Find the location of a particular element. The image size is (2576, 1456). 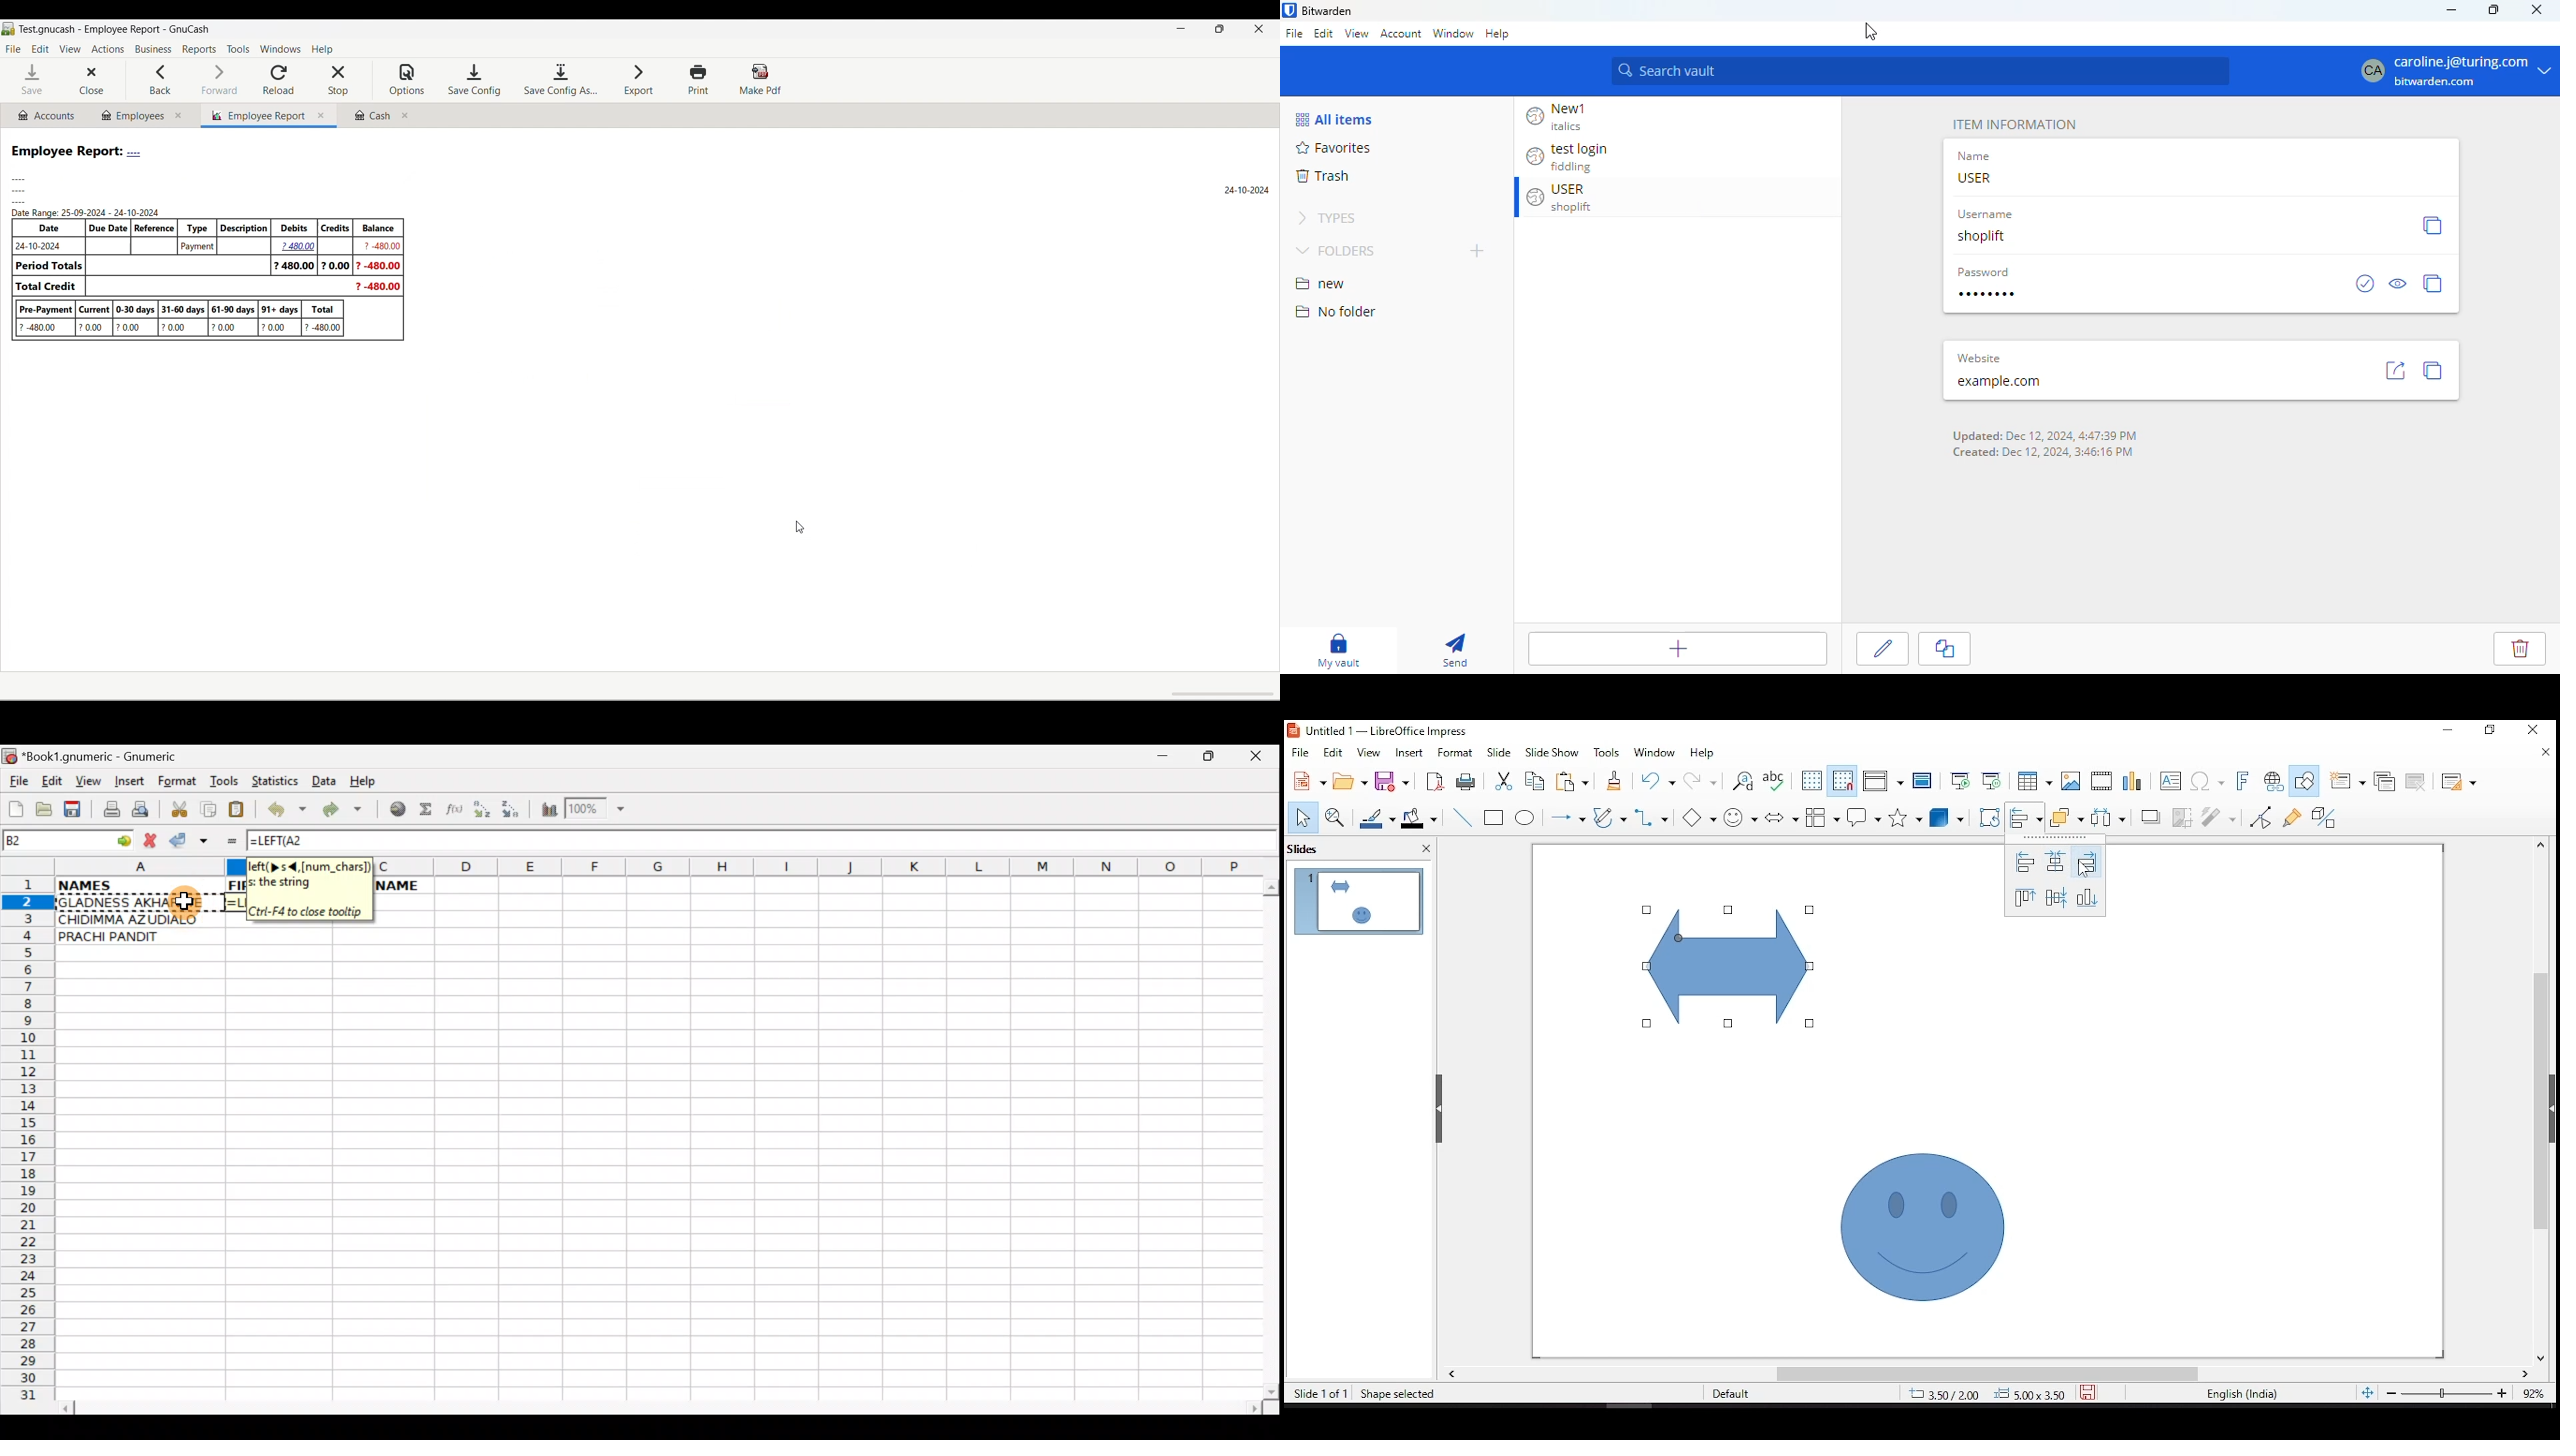

Name is located at coordinates (1976, 156).